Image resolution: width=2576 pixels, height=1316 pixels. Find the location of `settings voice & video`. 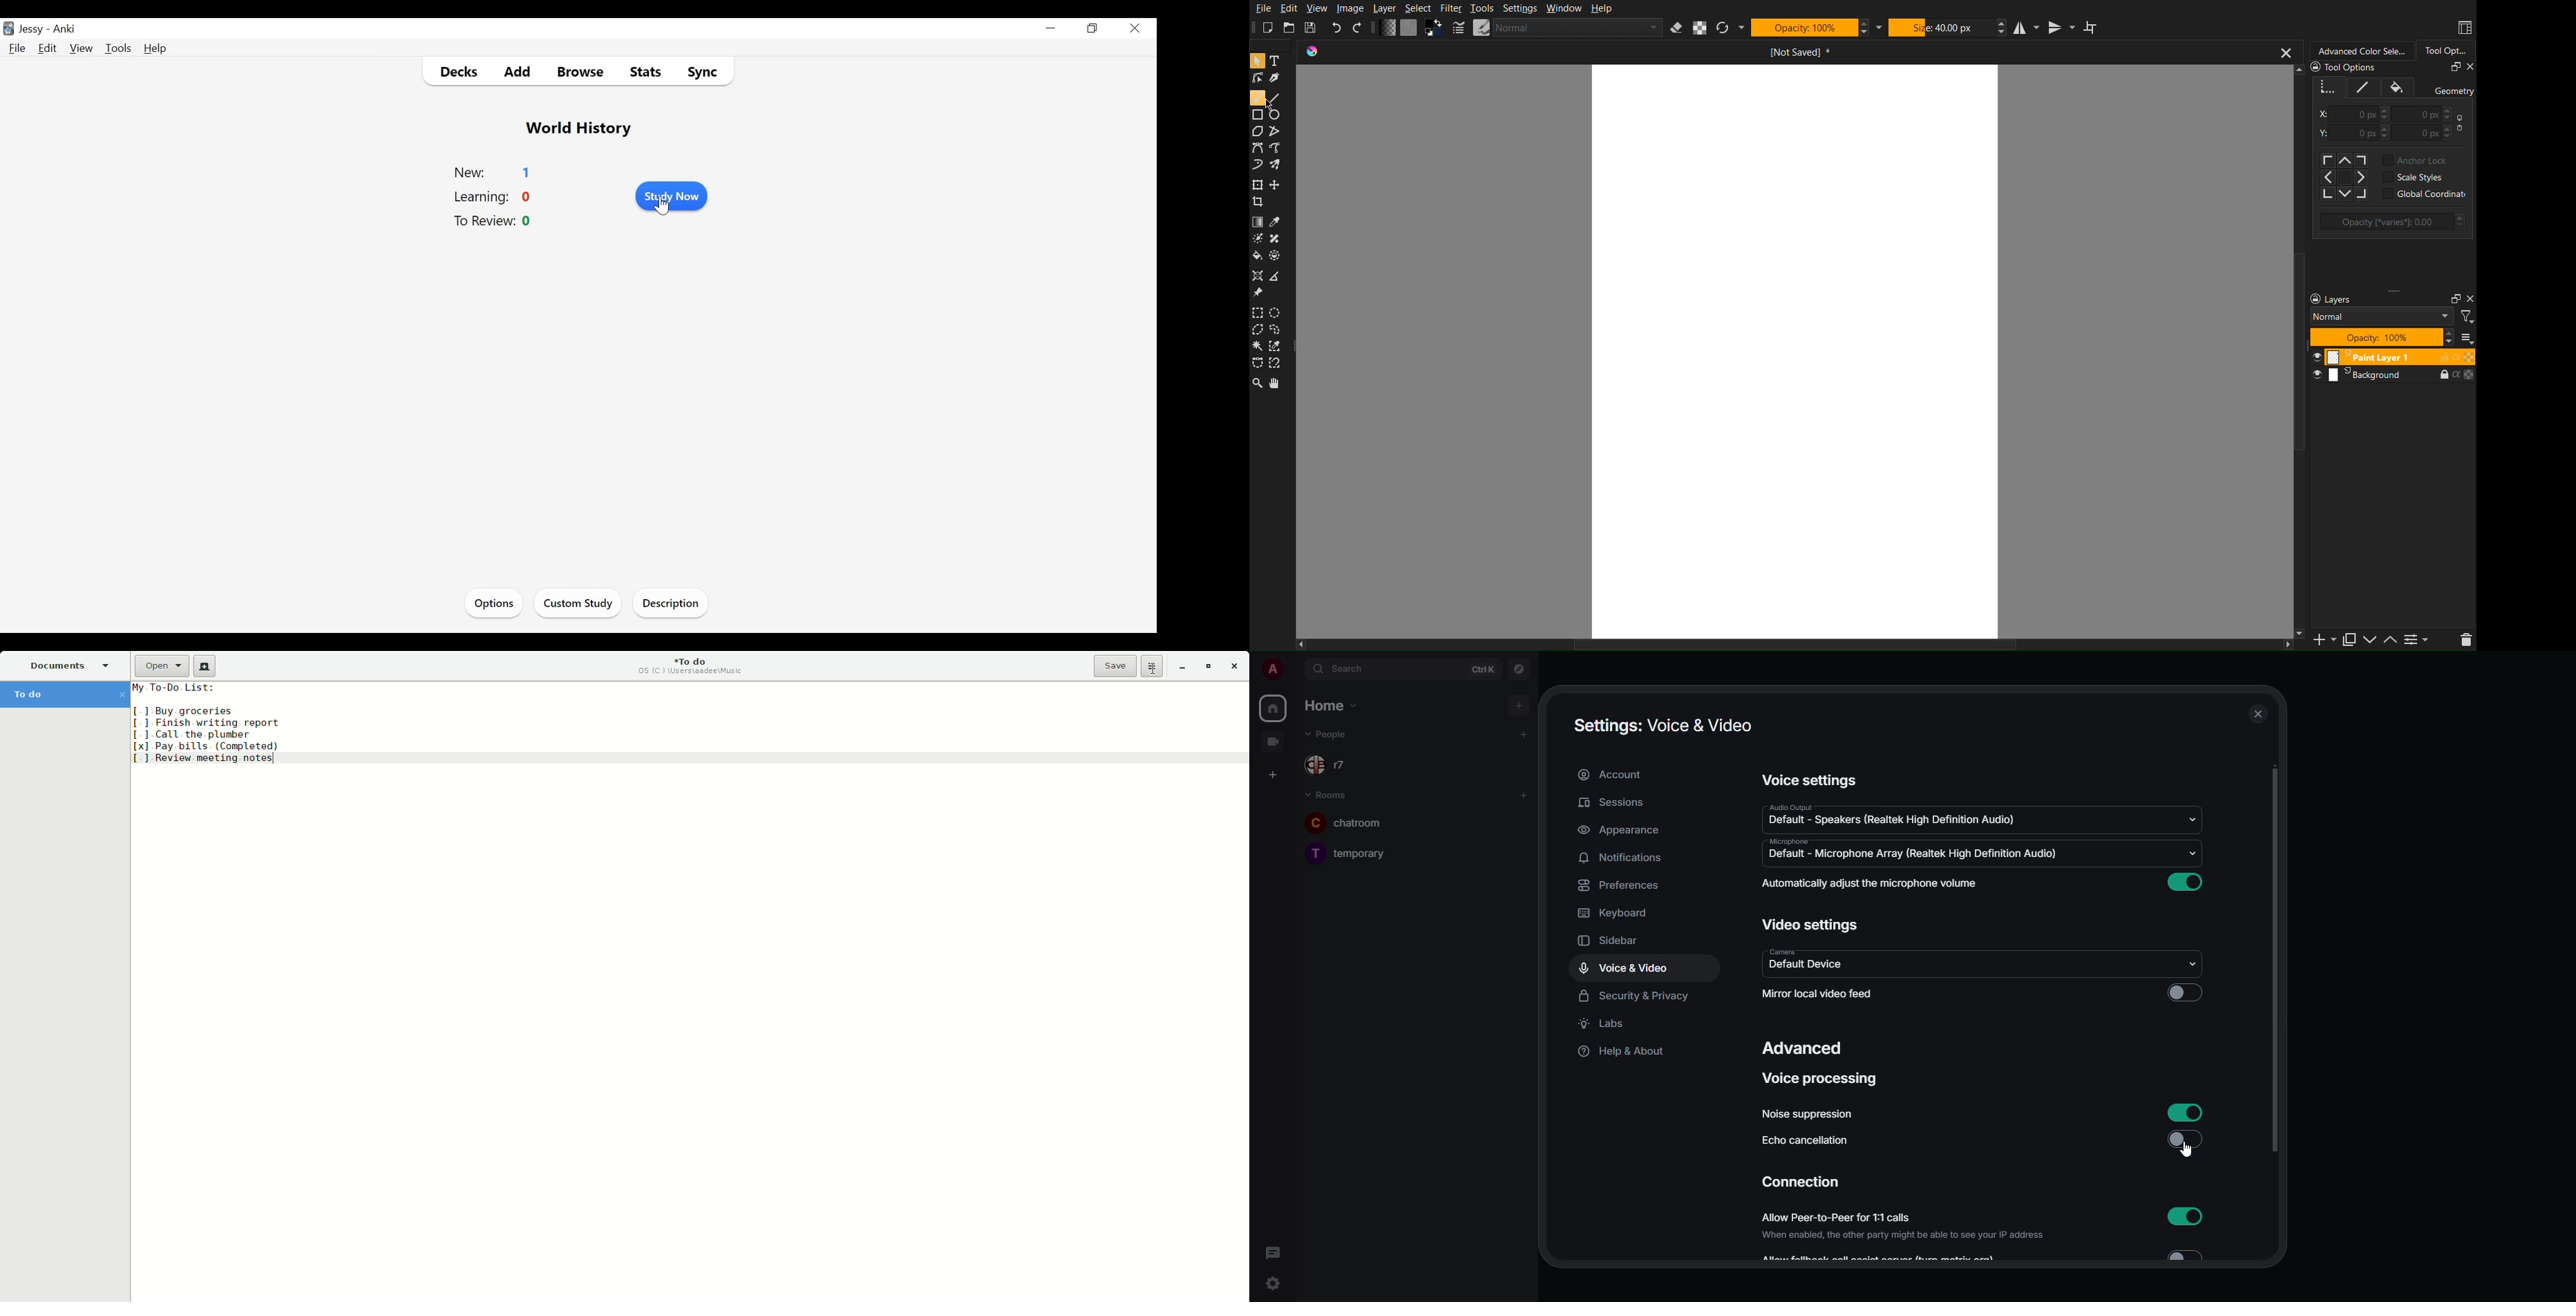

settings voice & video is located at coordinates (1664, 725).